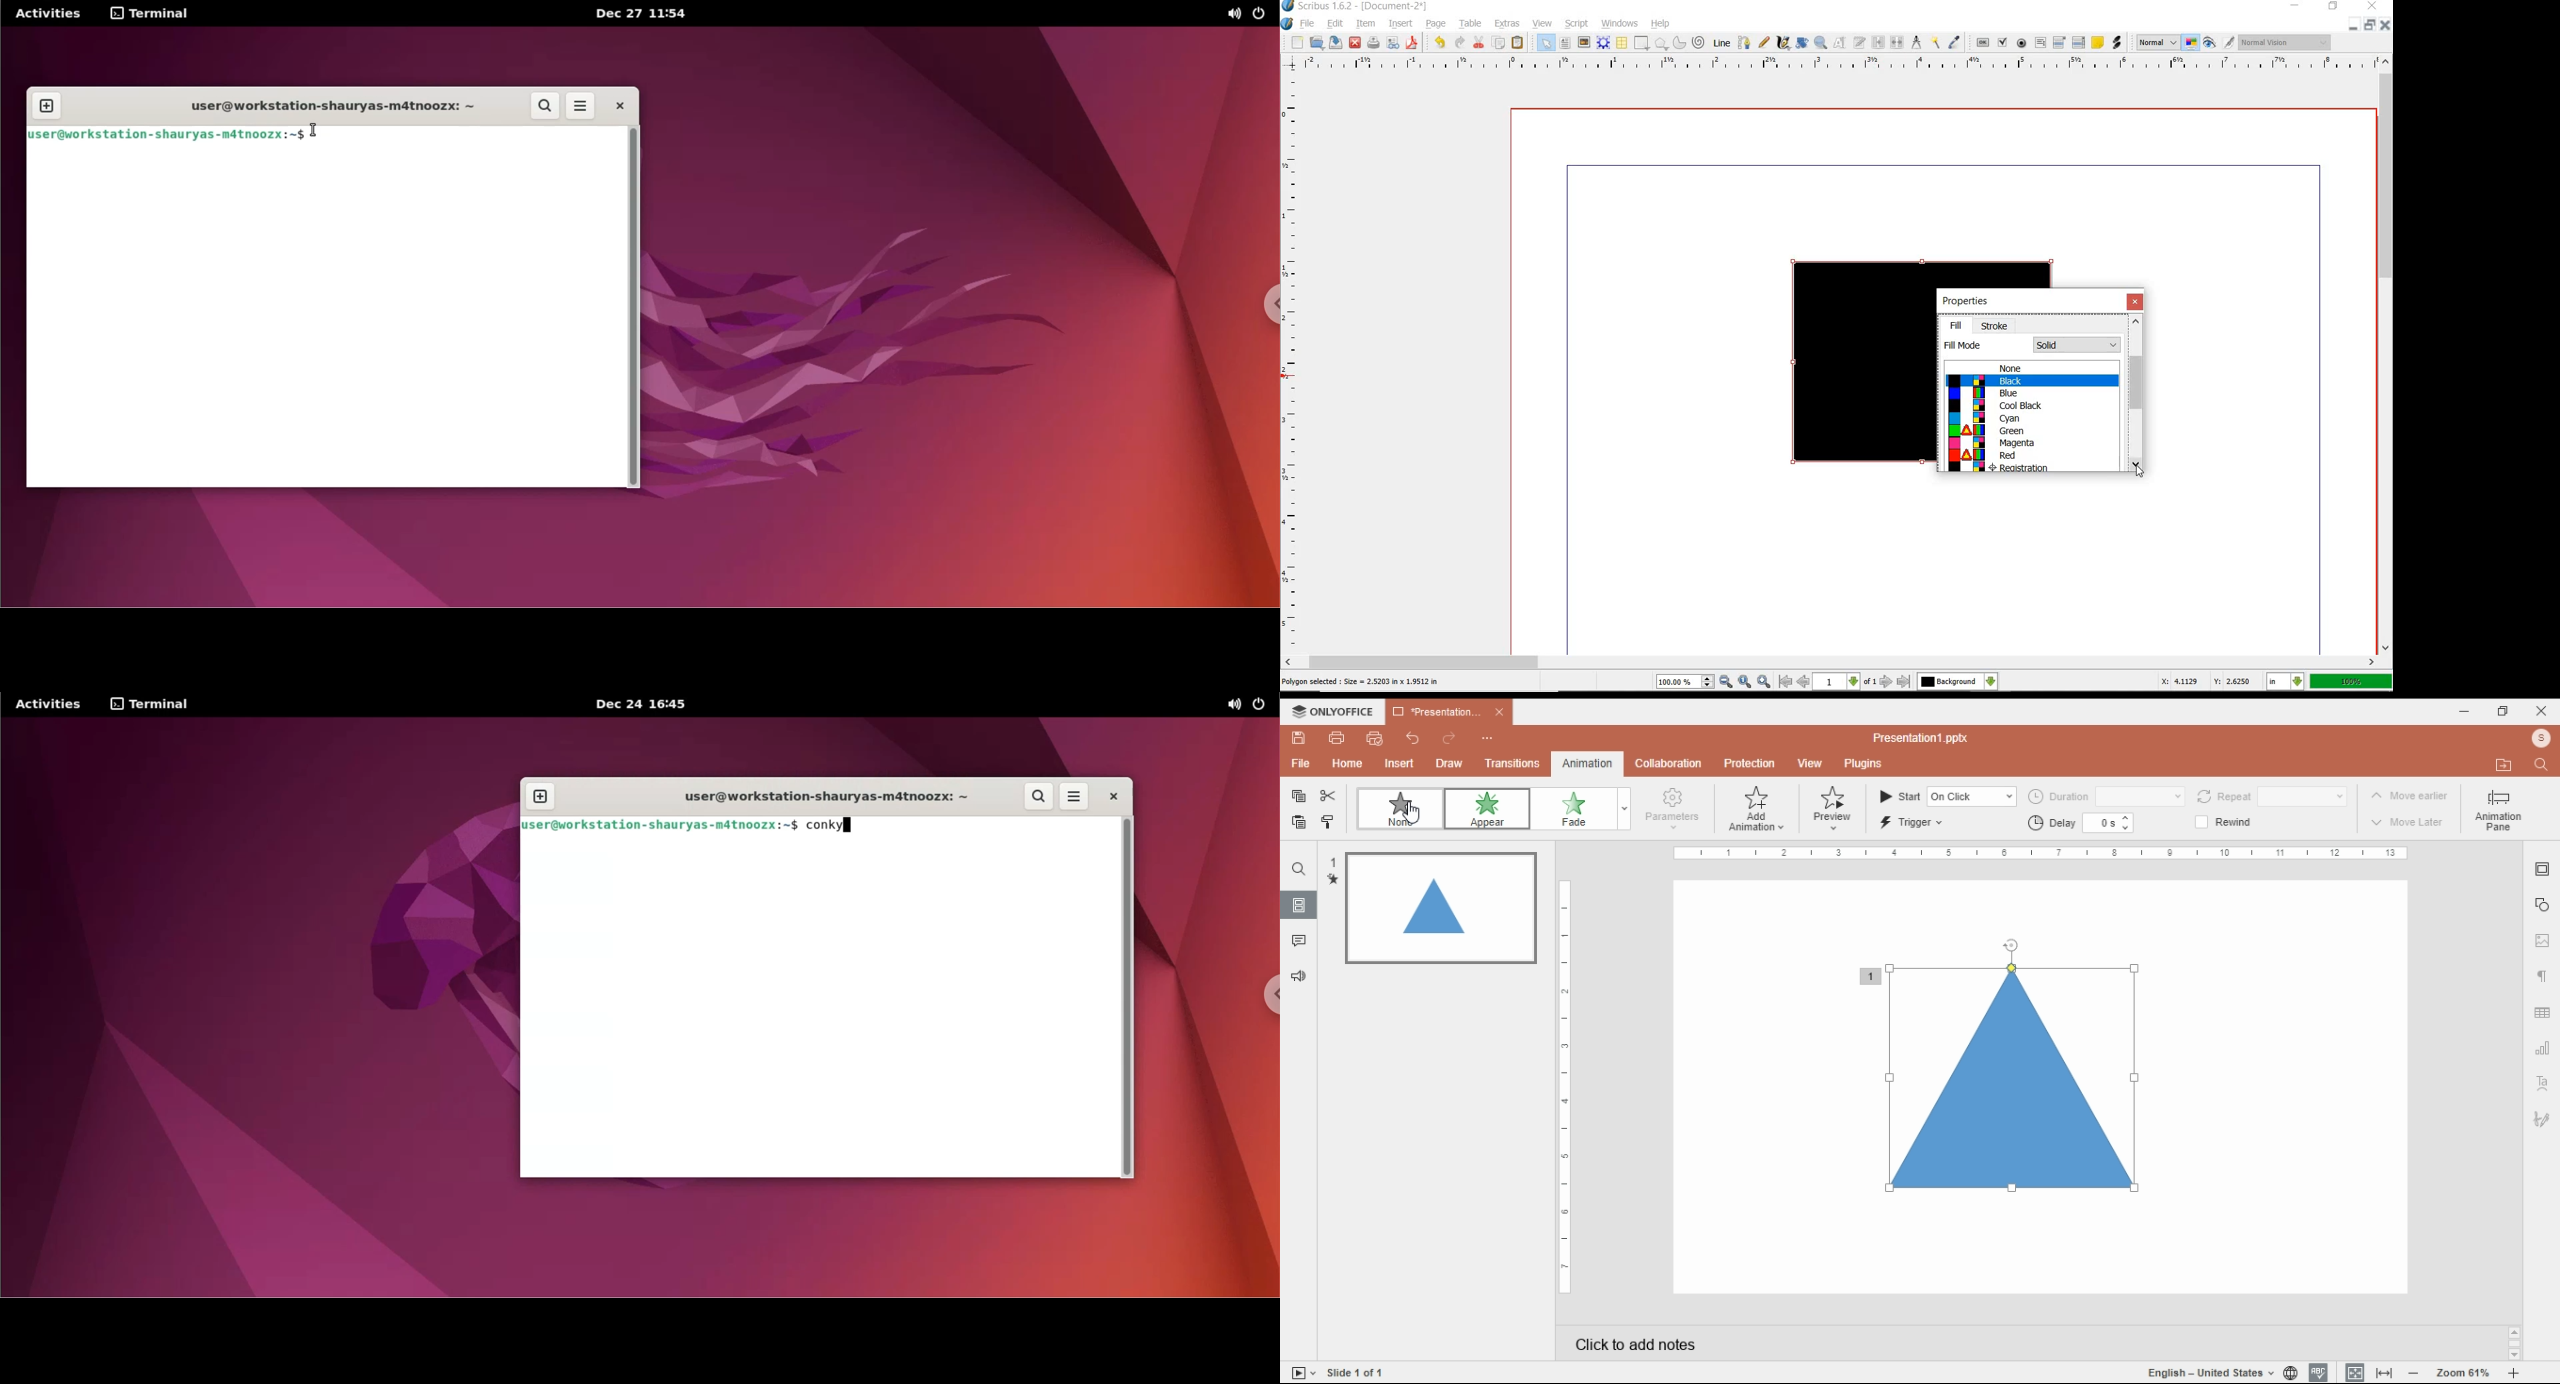 This screenshot has width=2576, height=1400. What do you see at coordinates (2042, 43) in the screenshot?
I see `pdf text field` at bounding box center [2042, 43].